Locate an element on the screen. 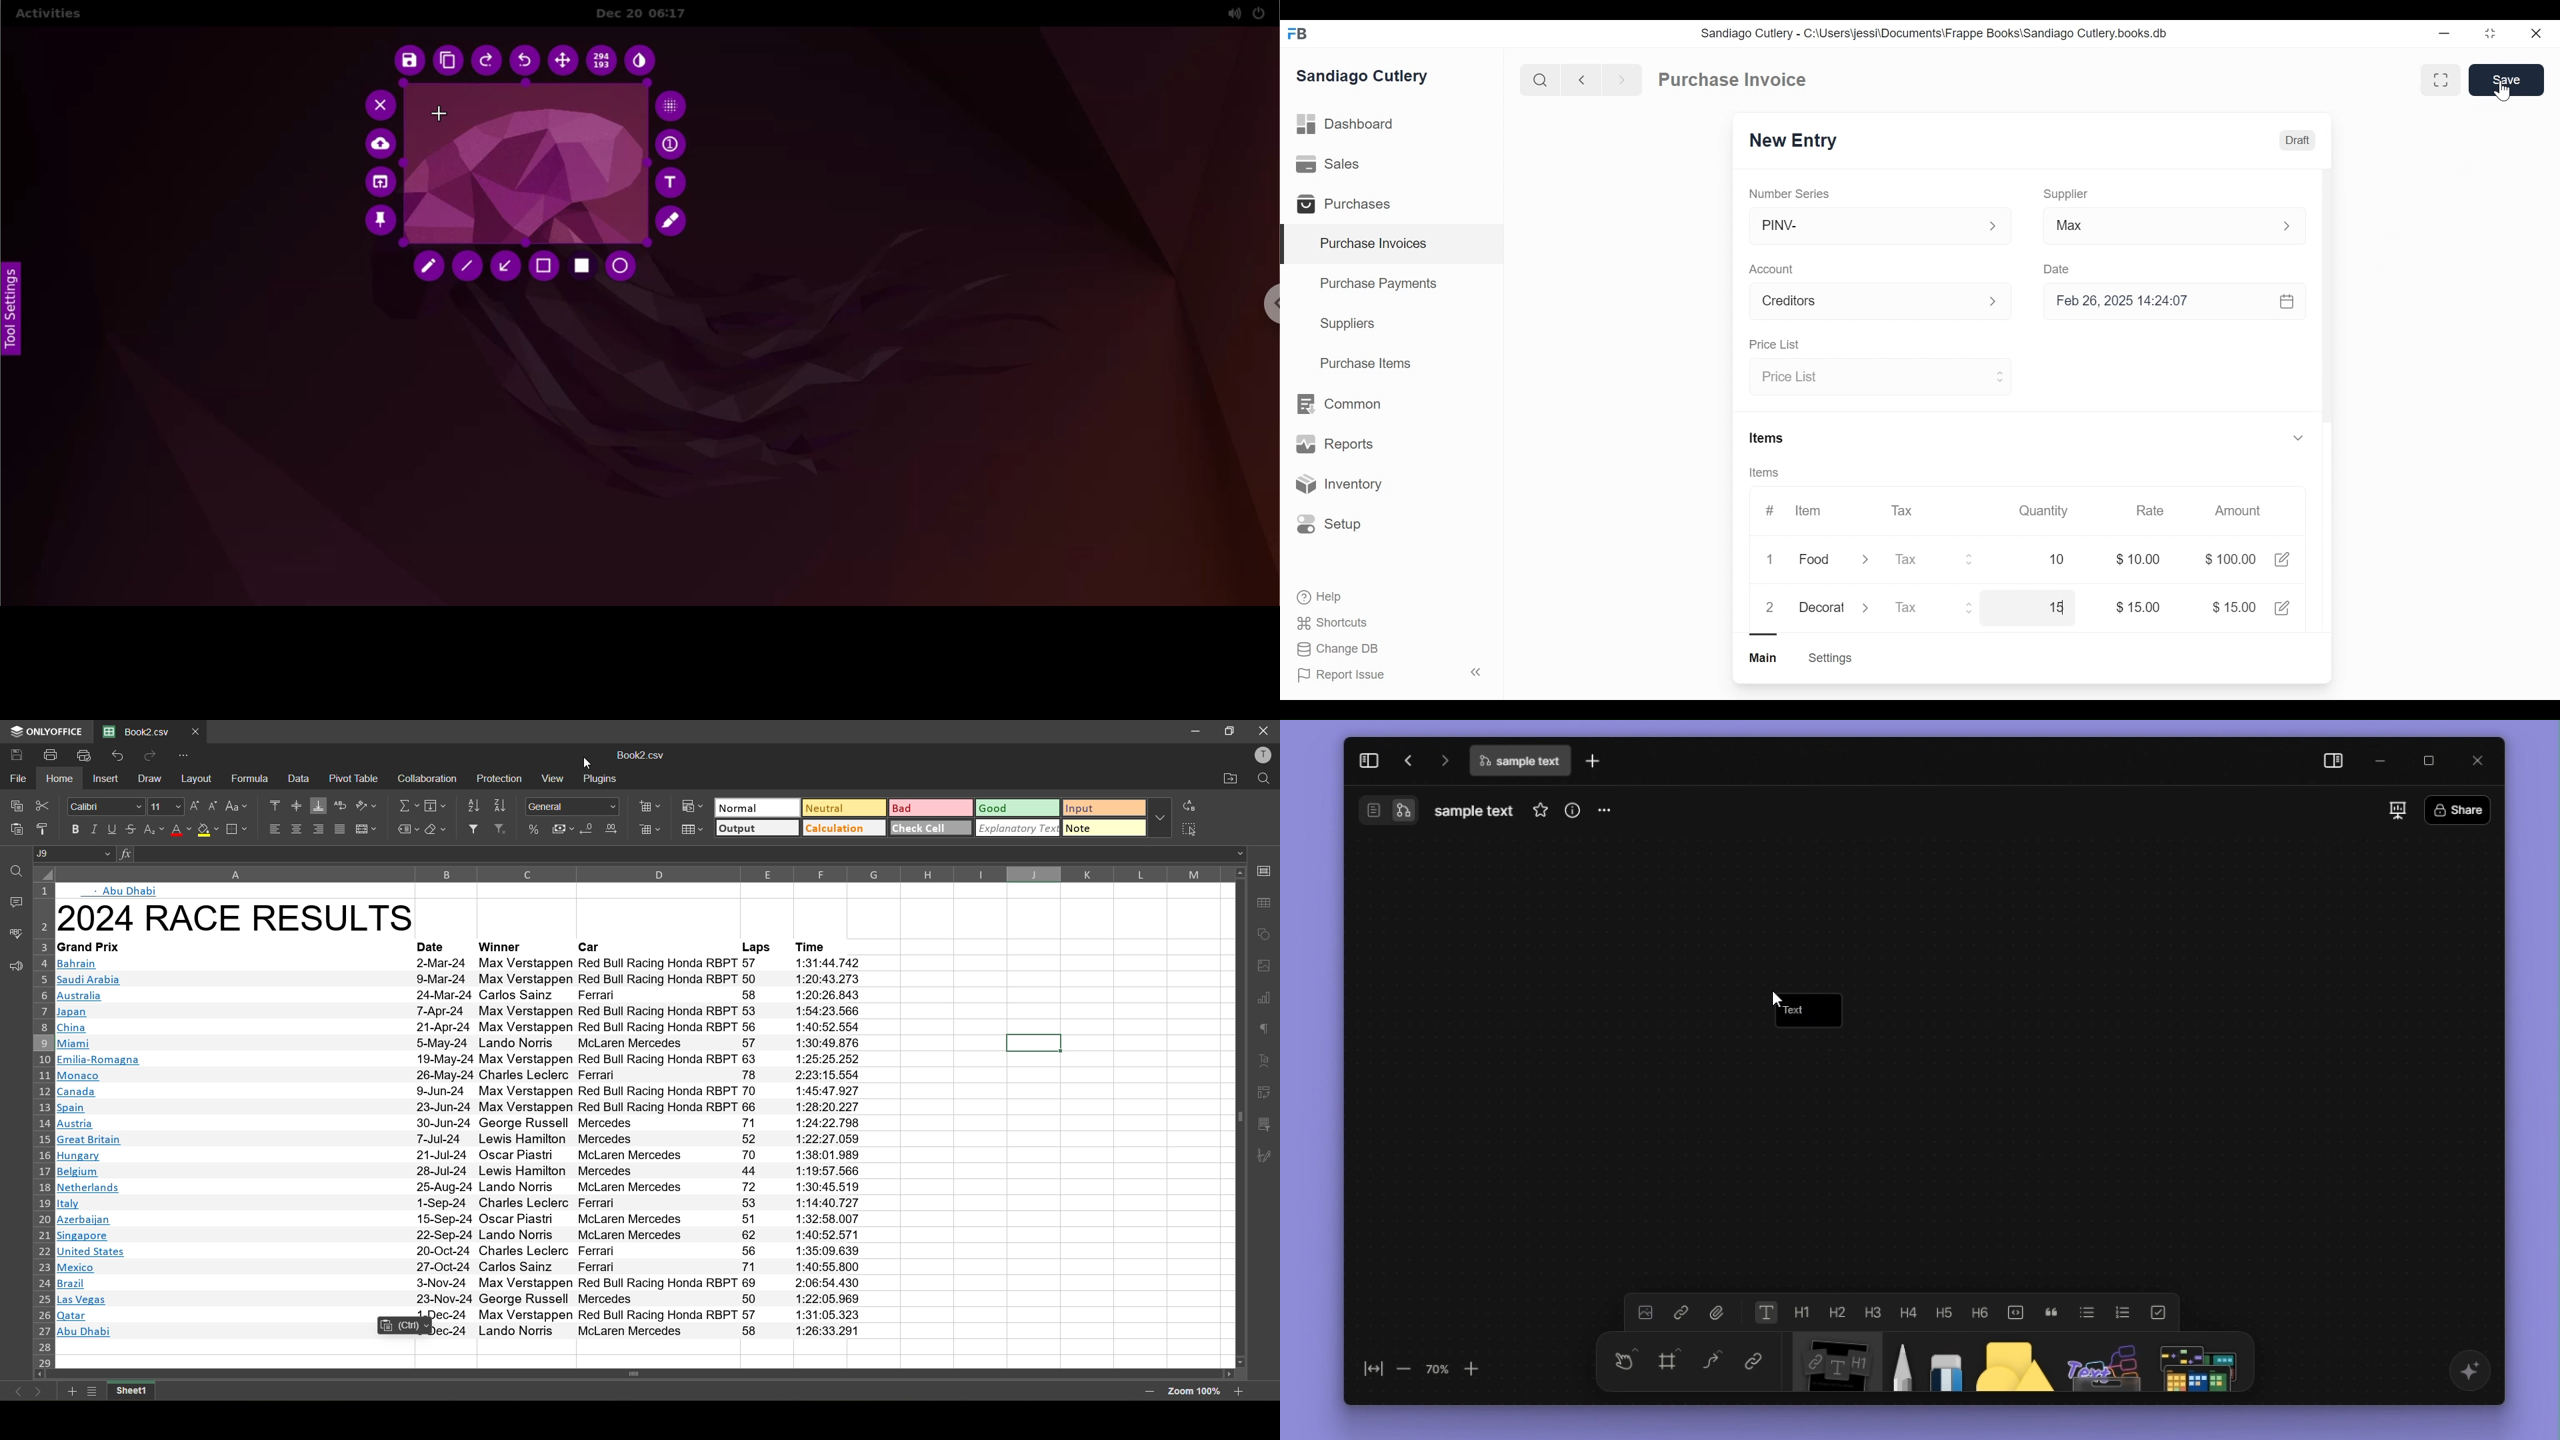  10 is located at coordinates (2041, 559).